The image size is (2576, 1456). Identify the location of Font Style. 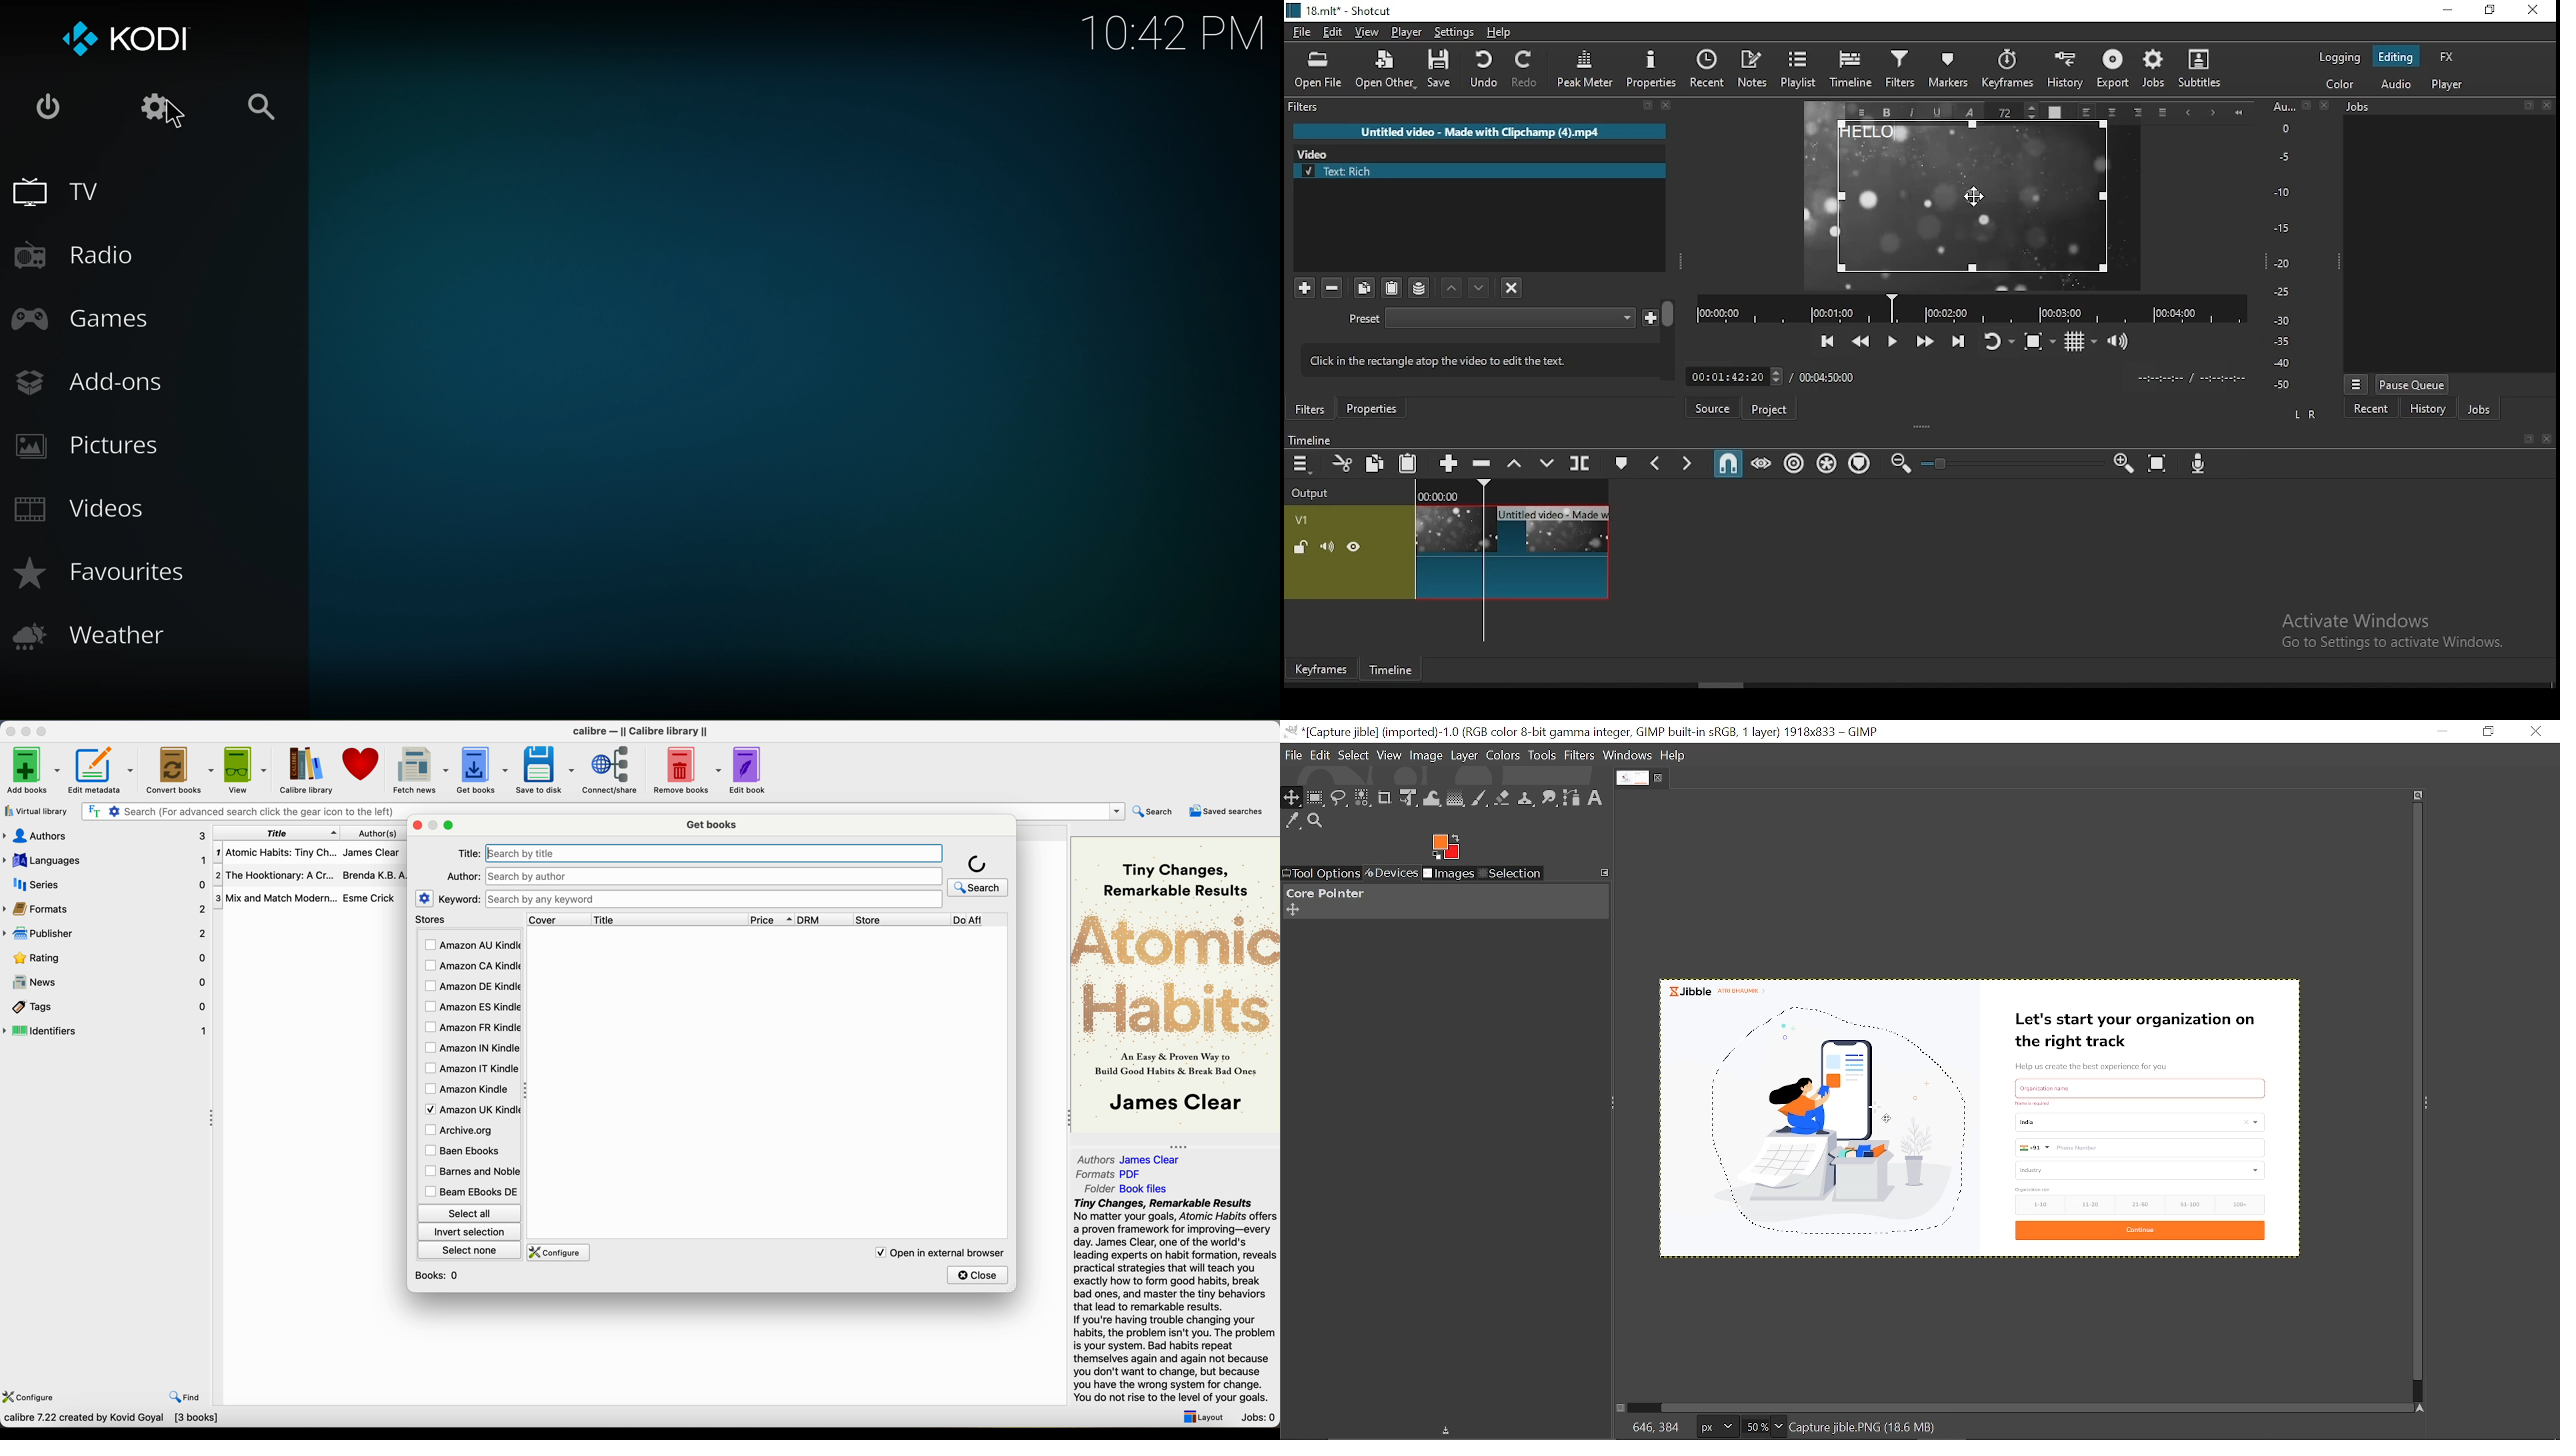
(1968, 111).